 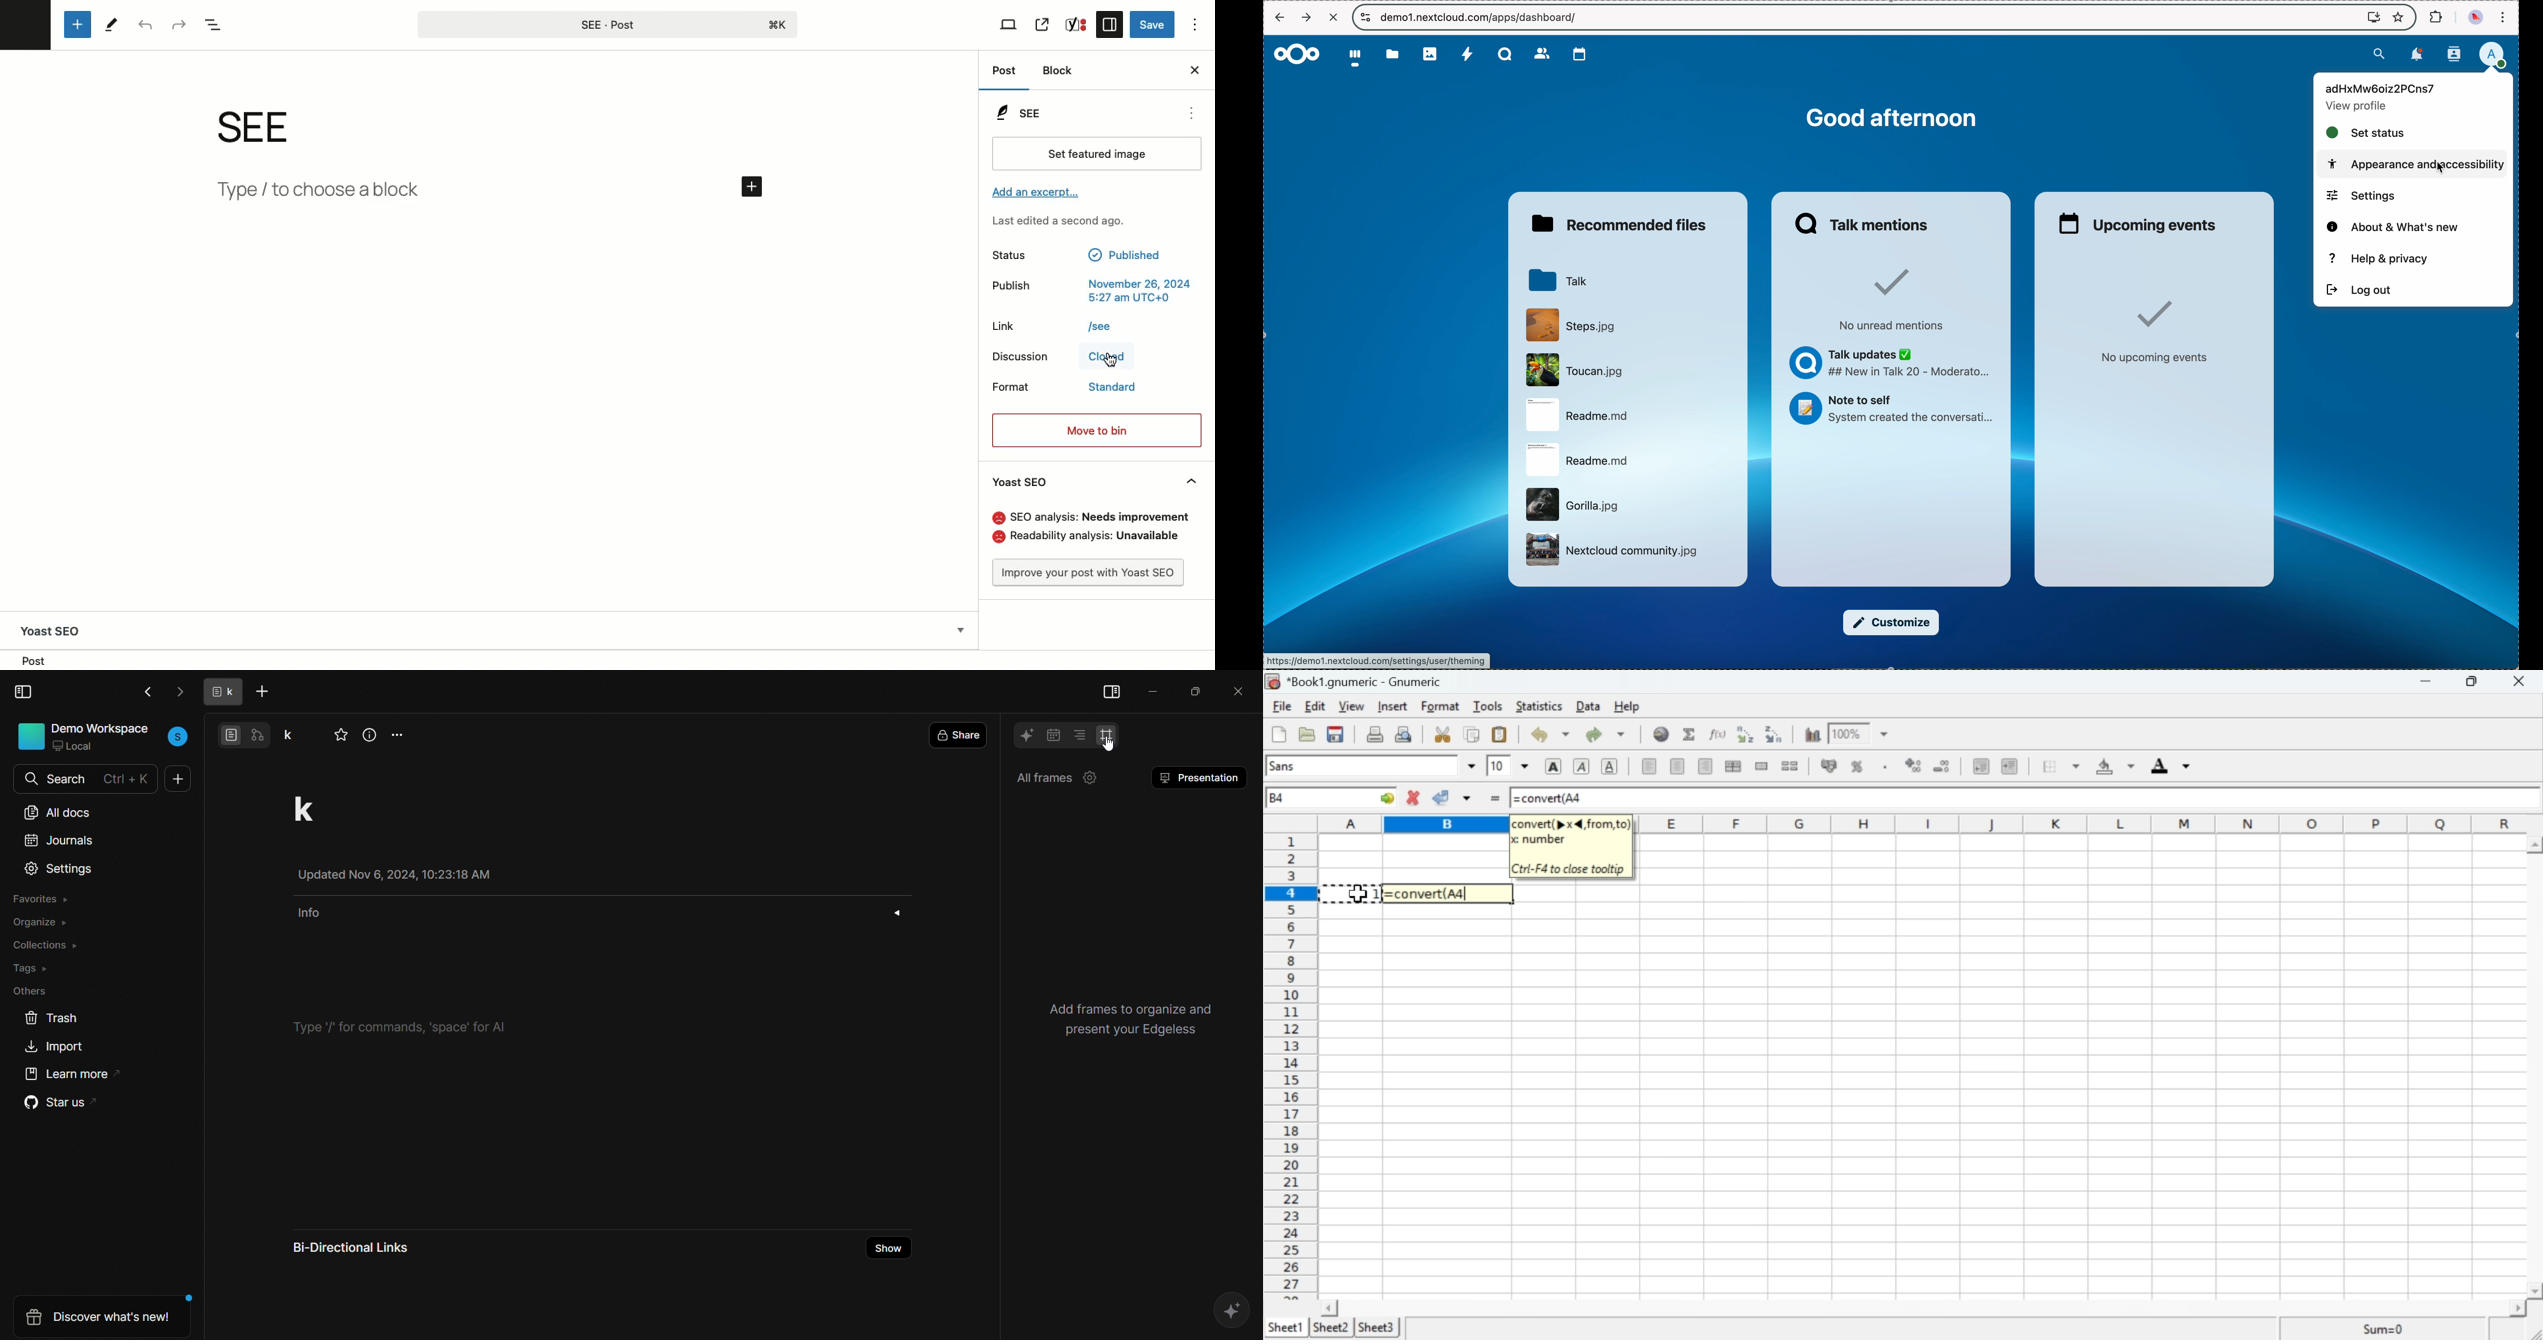 What do you see at coordinates (1042, 777) in the screenshot?
I see `all frames` at bounding box center [1042, 777].